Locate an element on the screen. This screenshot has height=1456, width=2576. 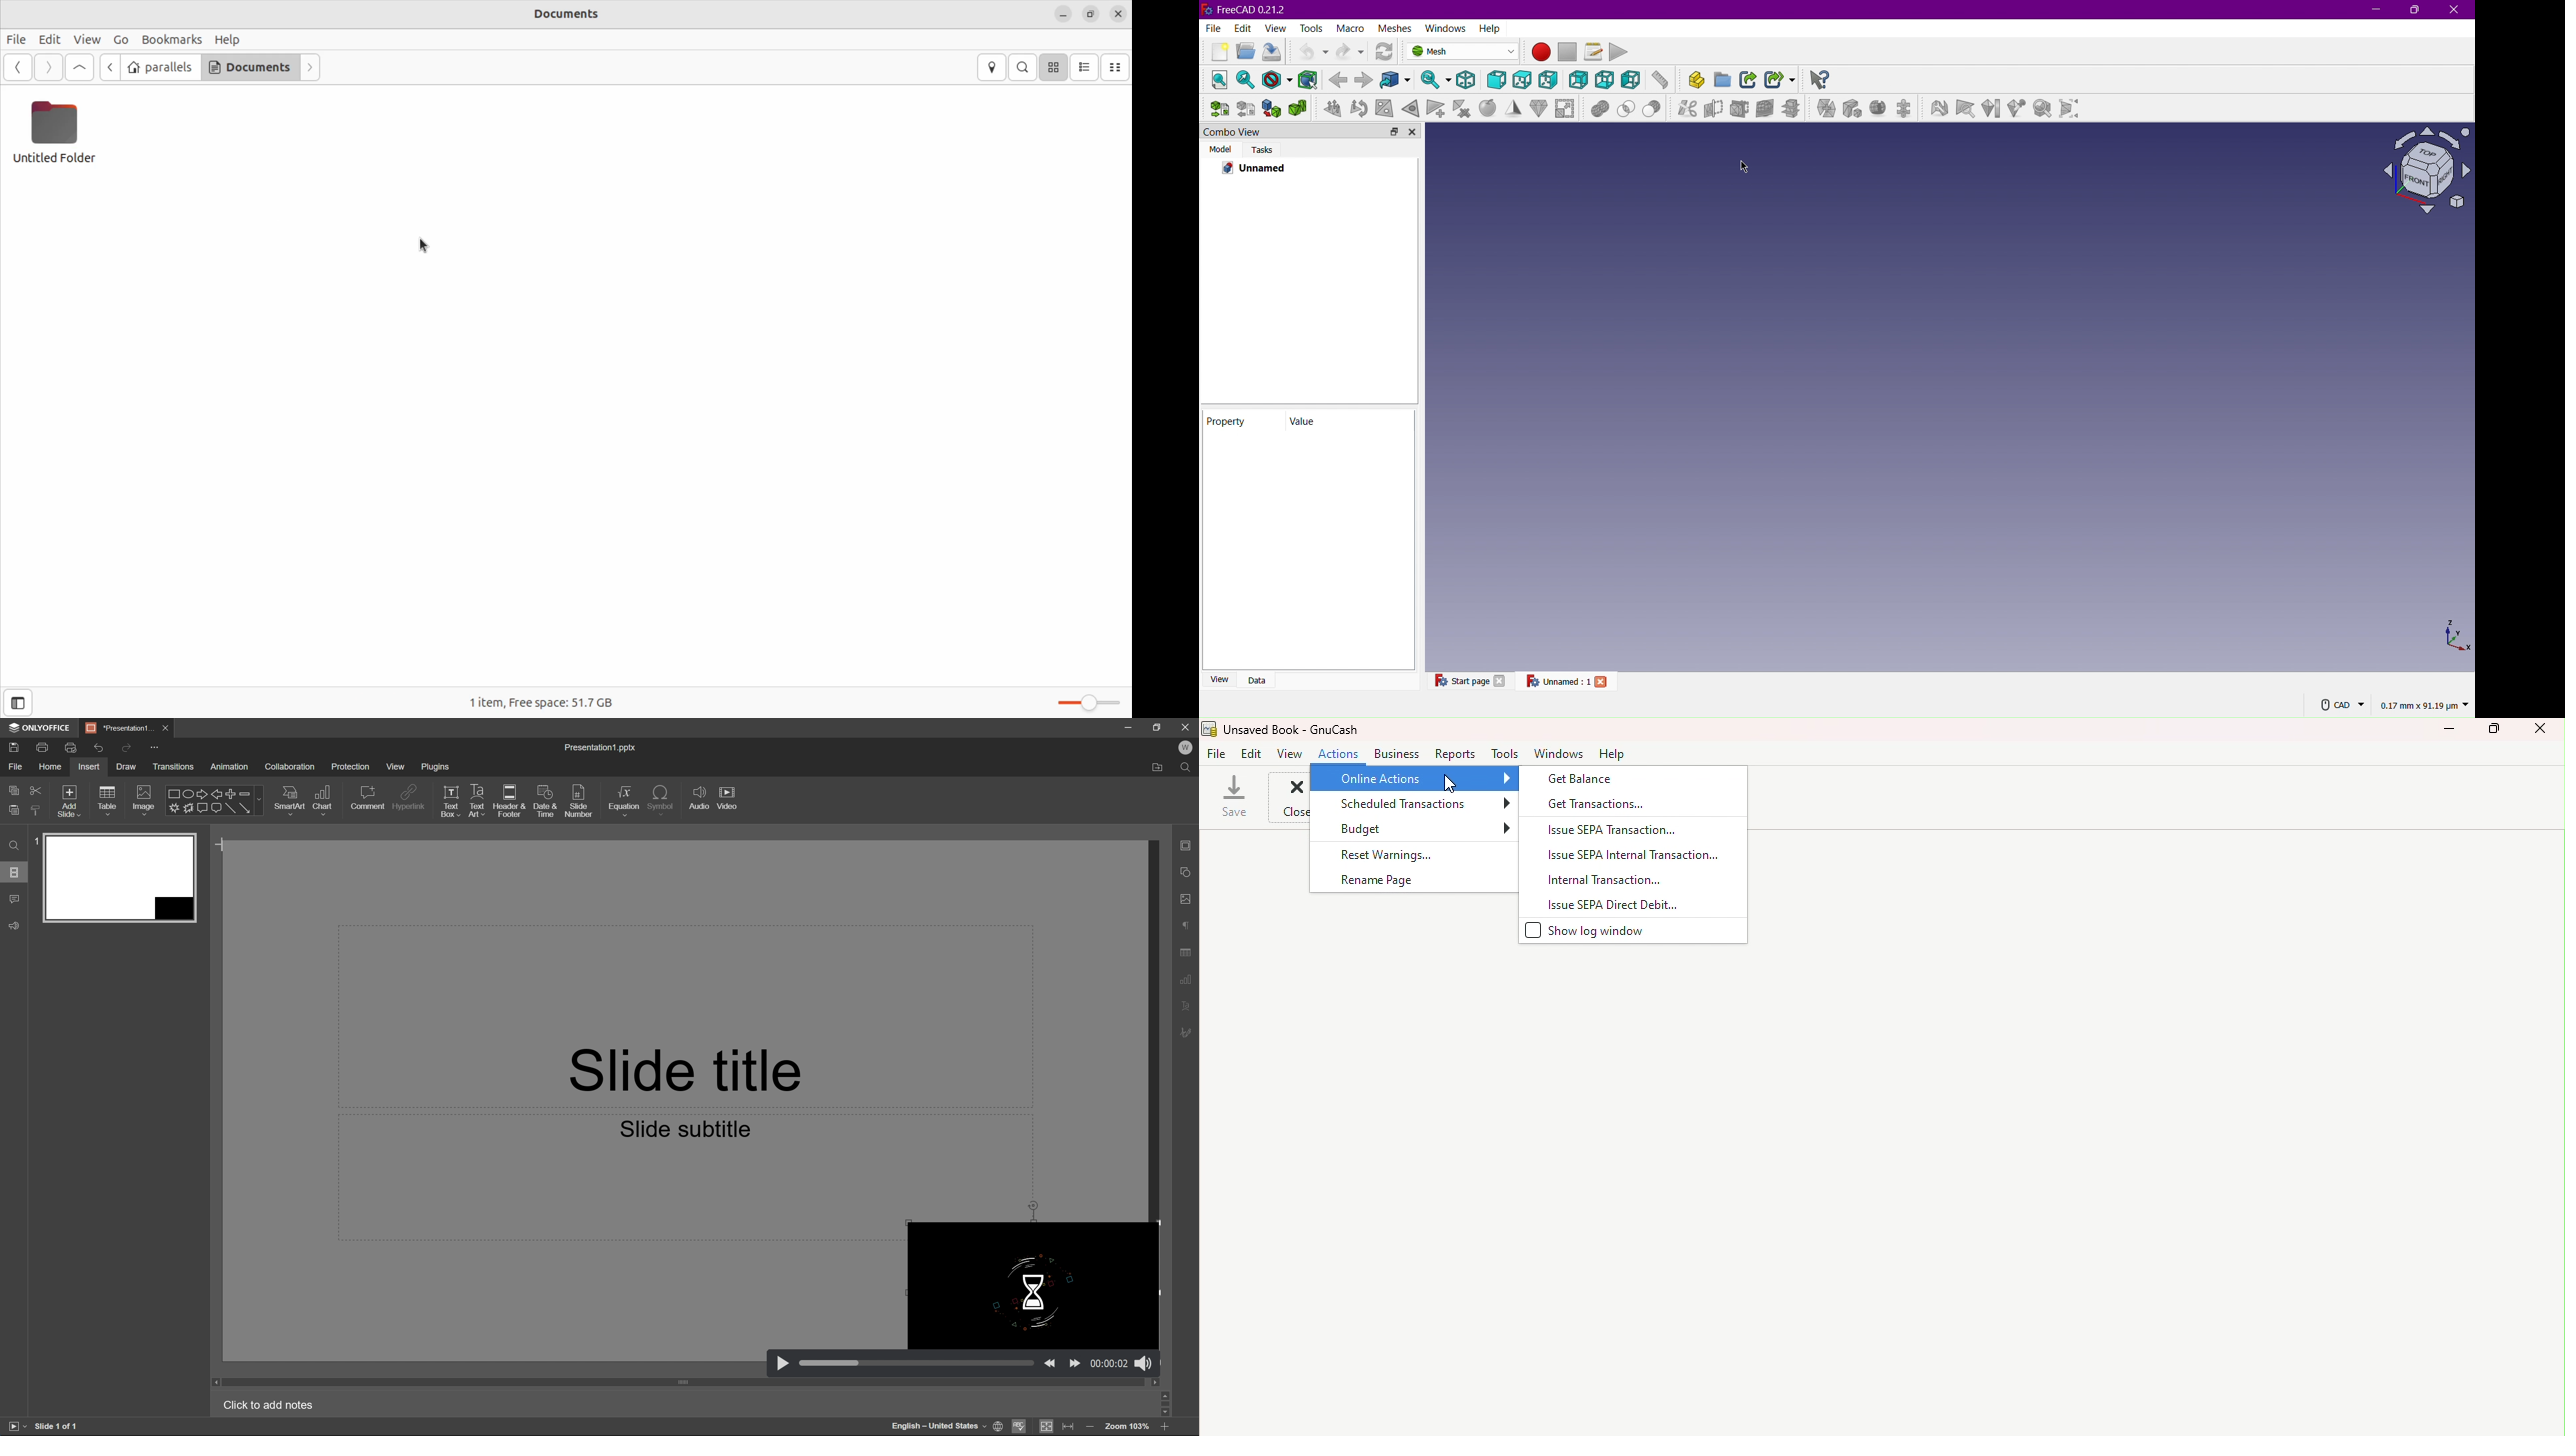
Cursor is located at coordinates (224, 847).